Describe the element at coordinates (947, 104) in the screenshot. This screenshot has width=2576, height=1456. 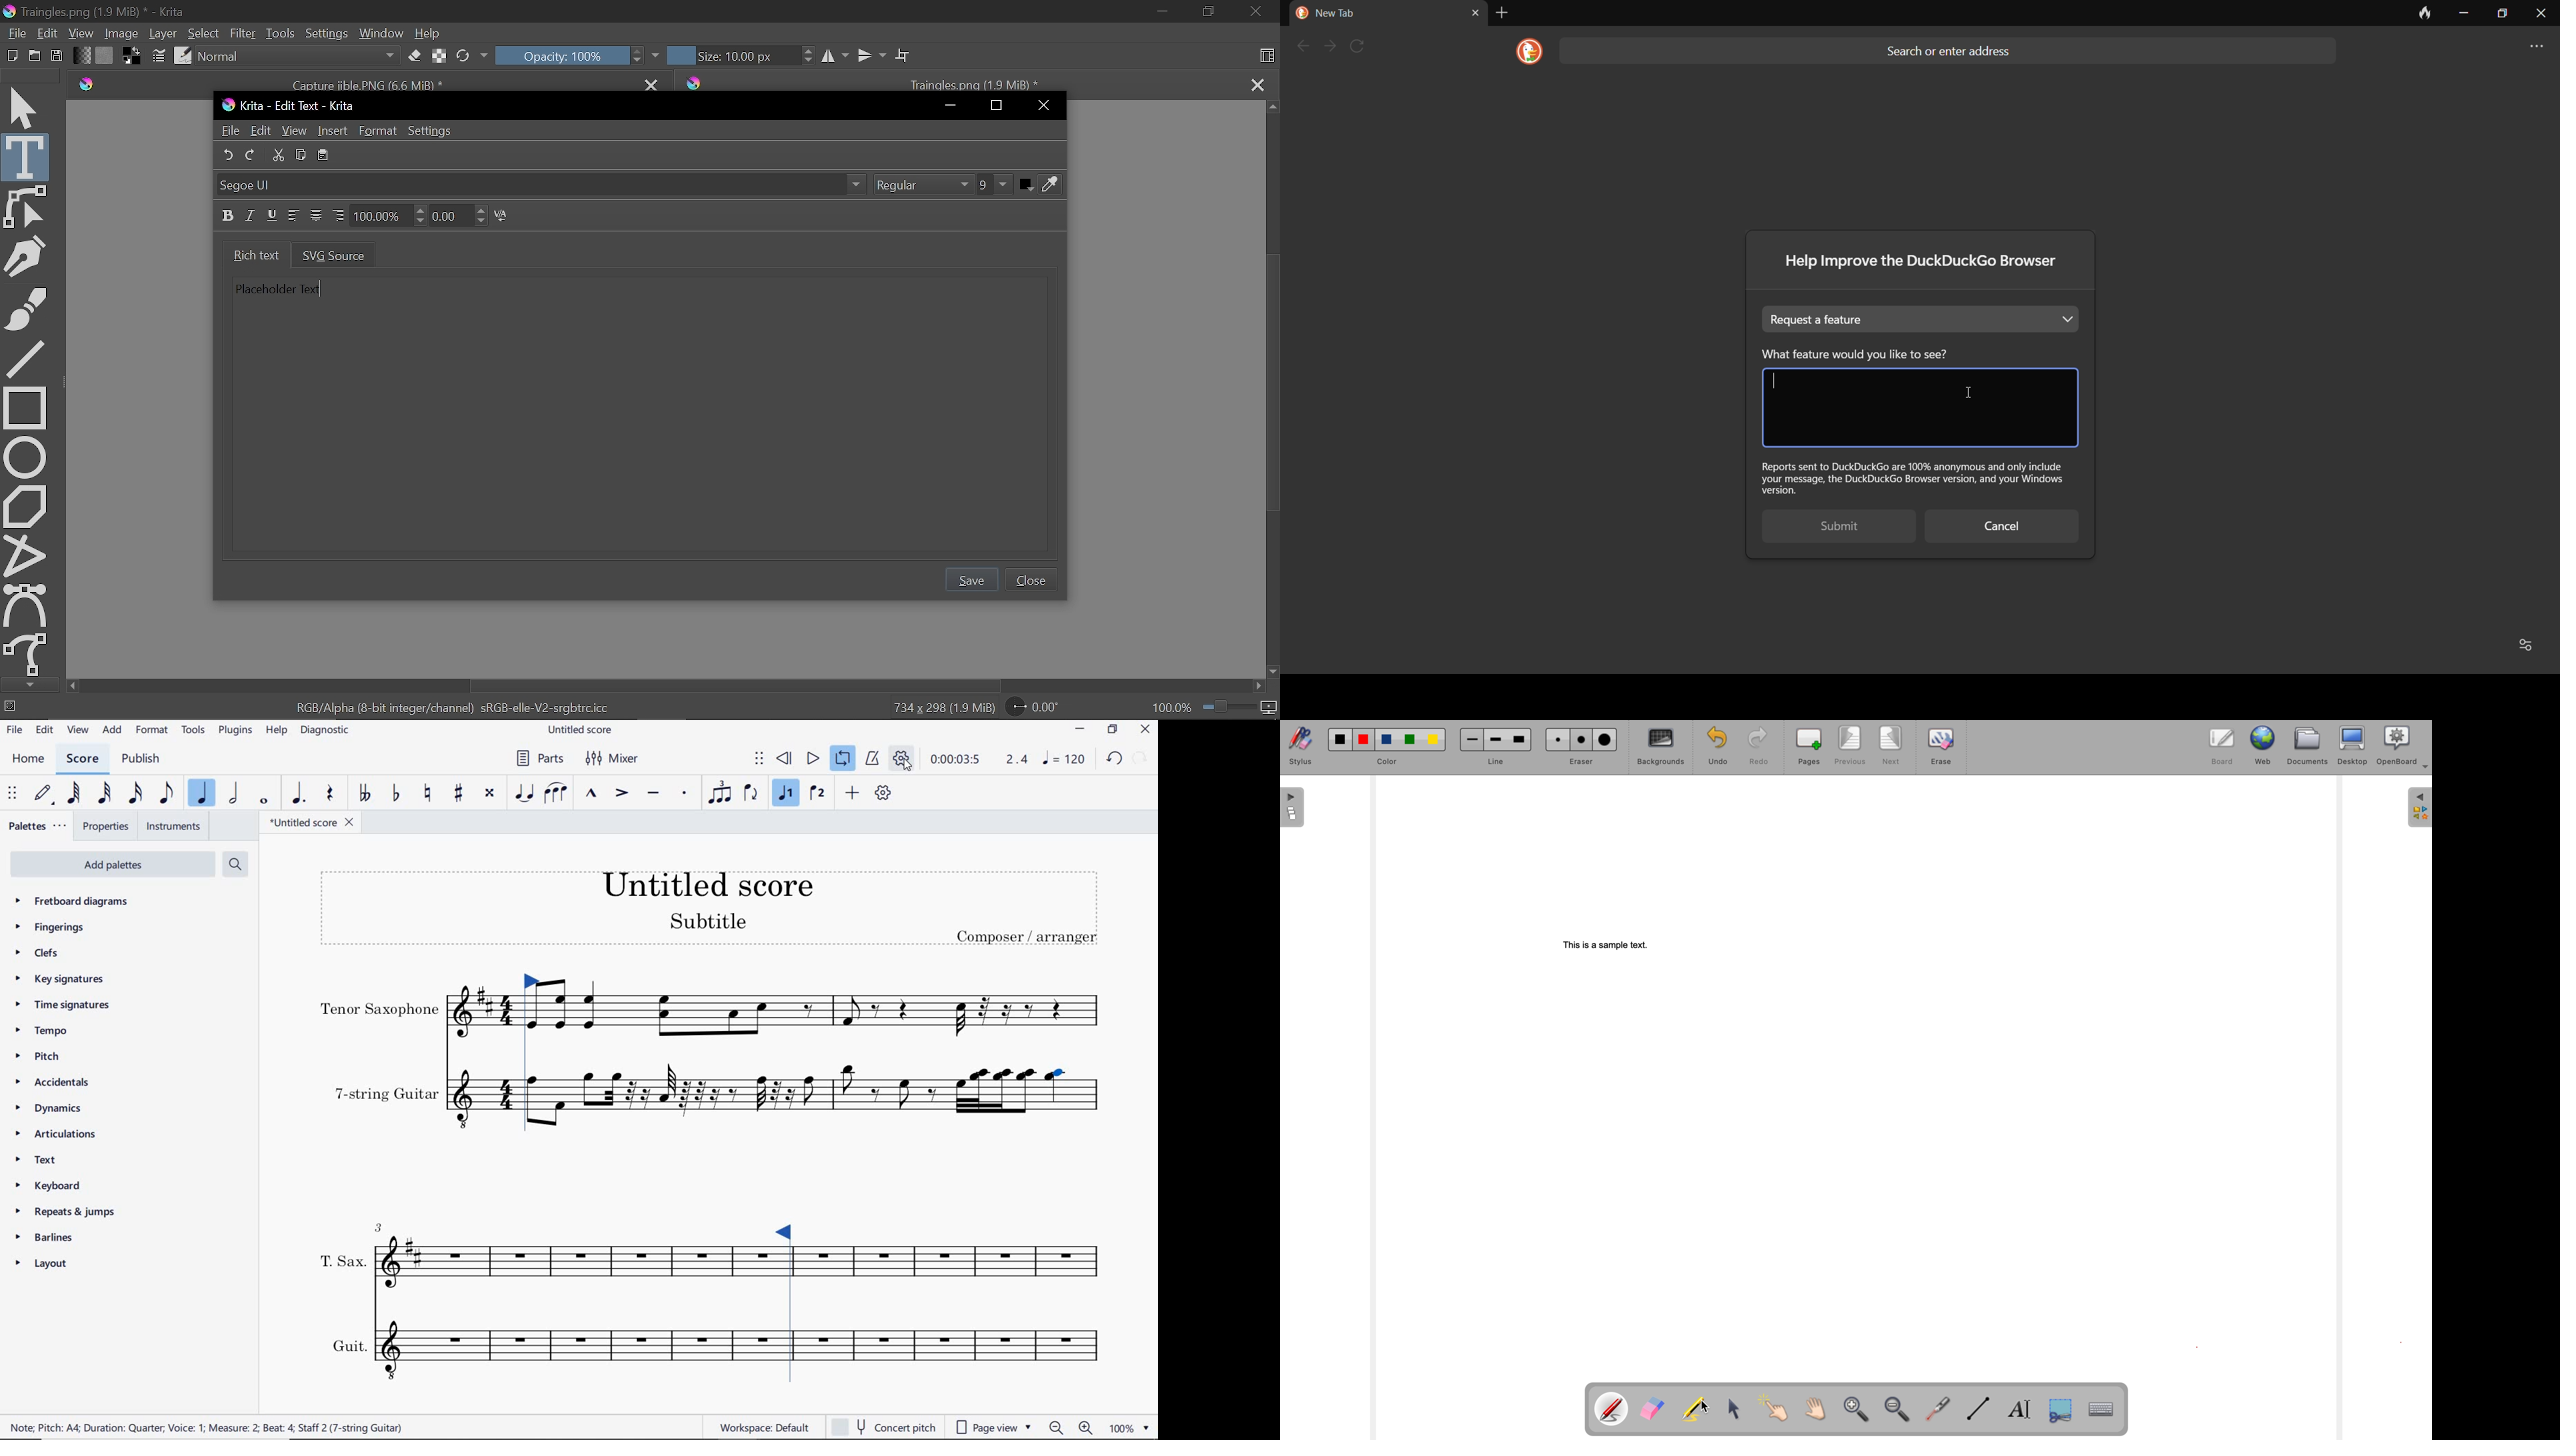
I see `Minimize` at that location.